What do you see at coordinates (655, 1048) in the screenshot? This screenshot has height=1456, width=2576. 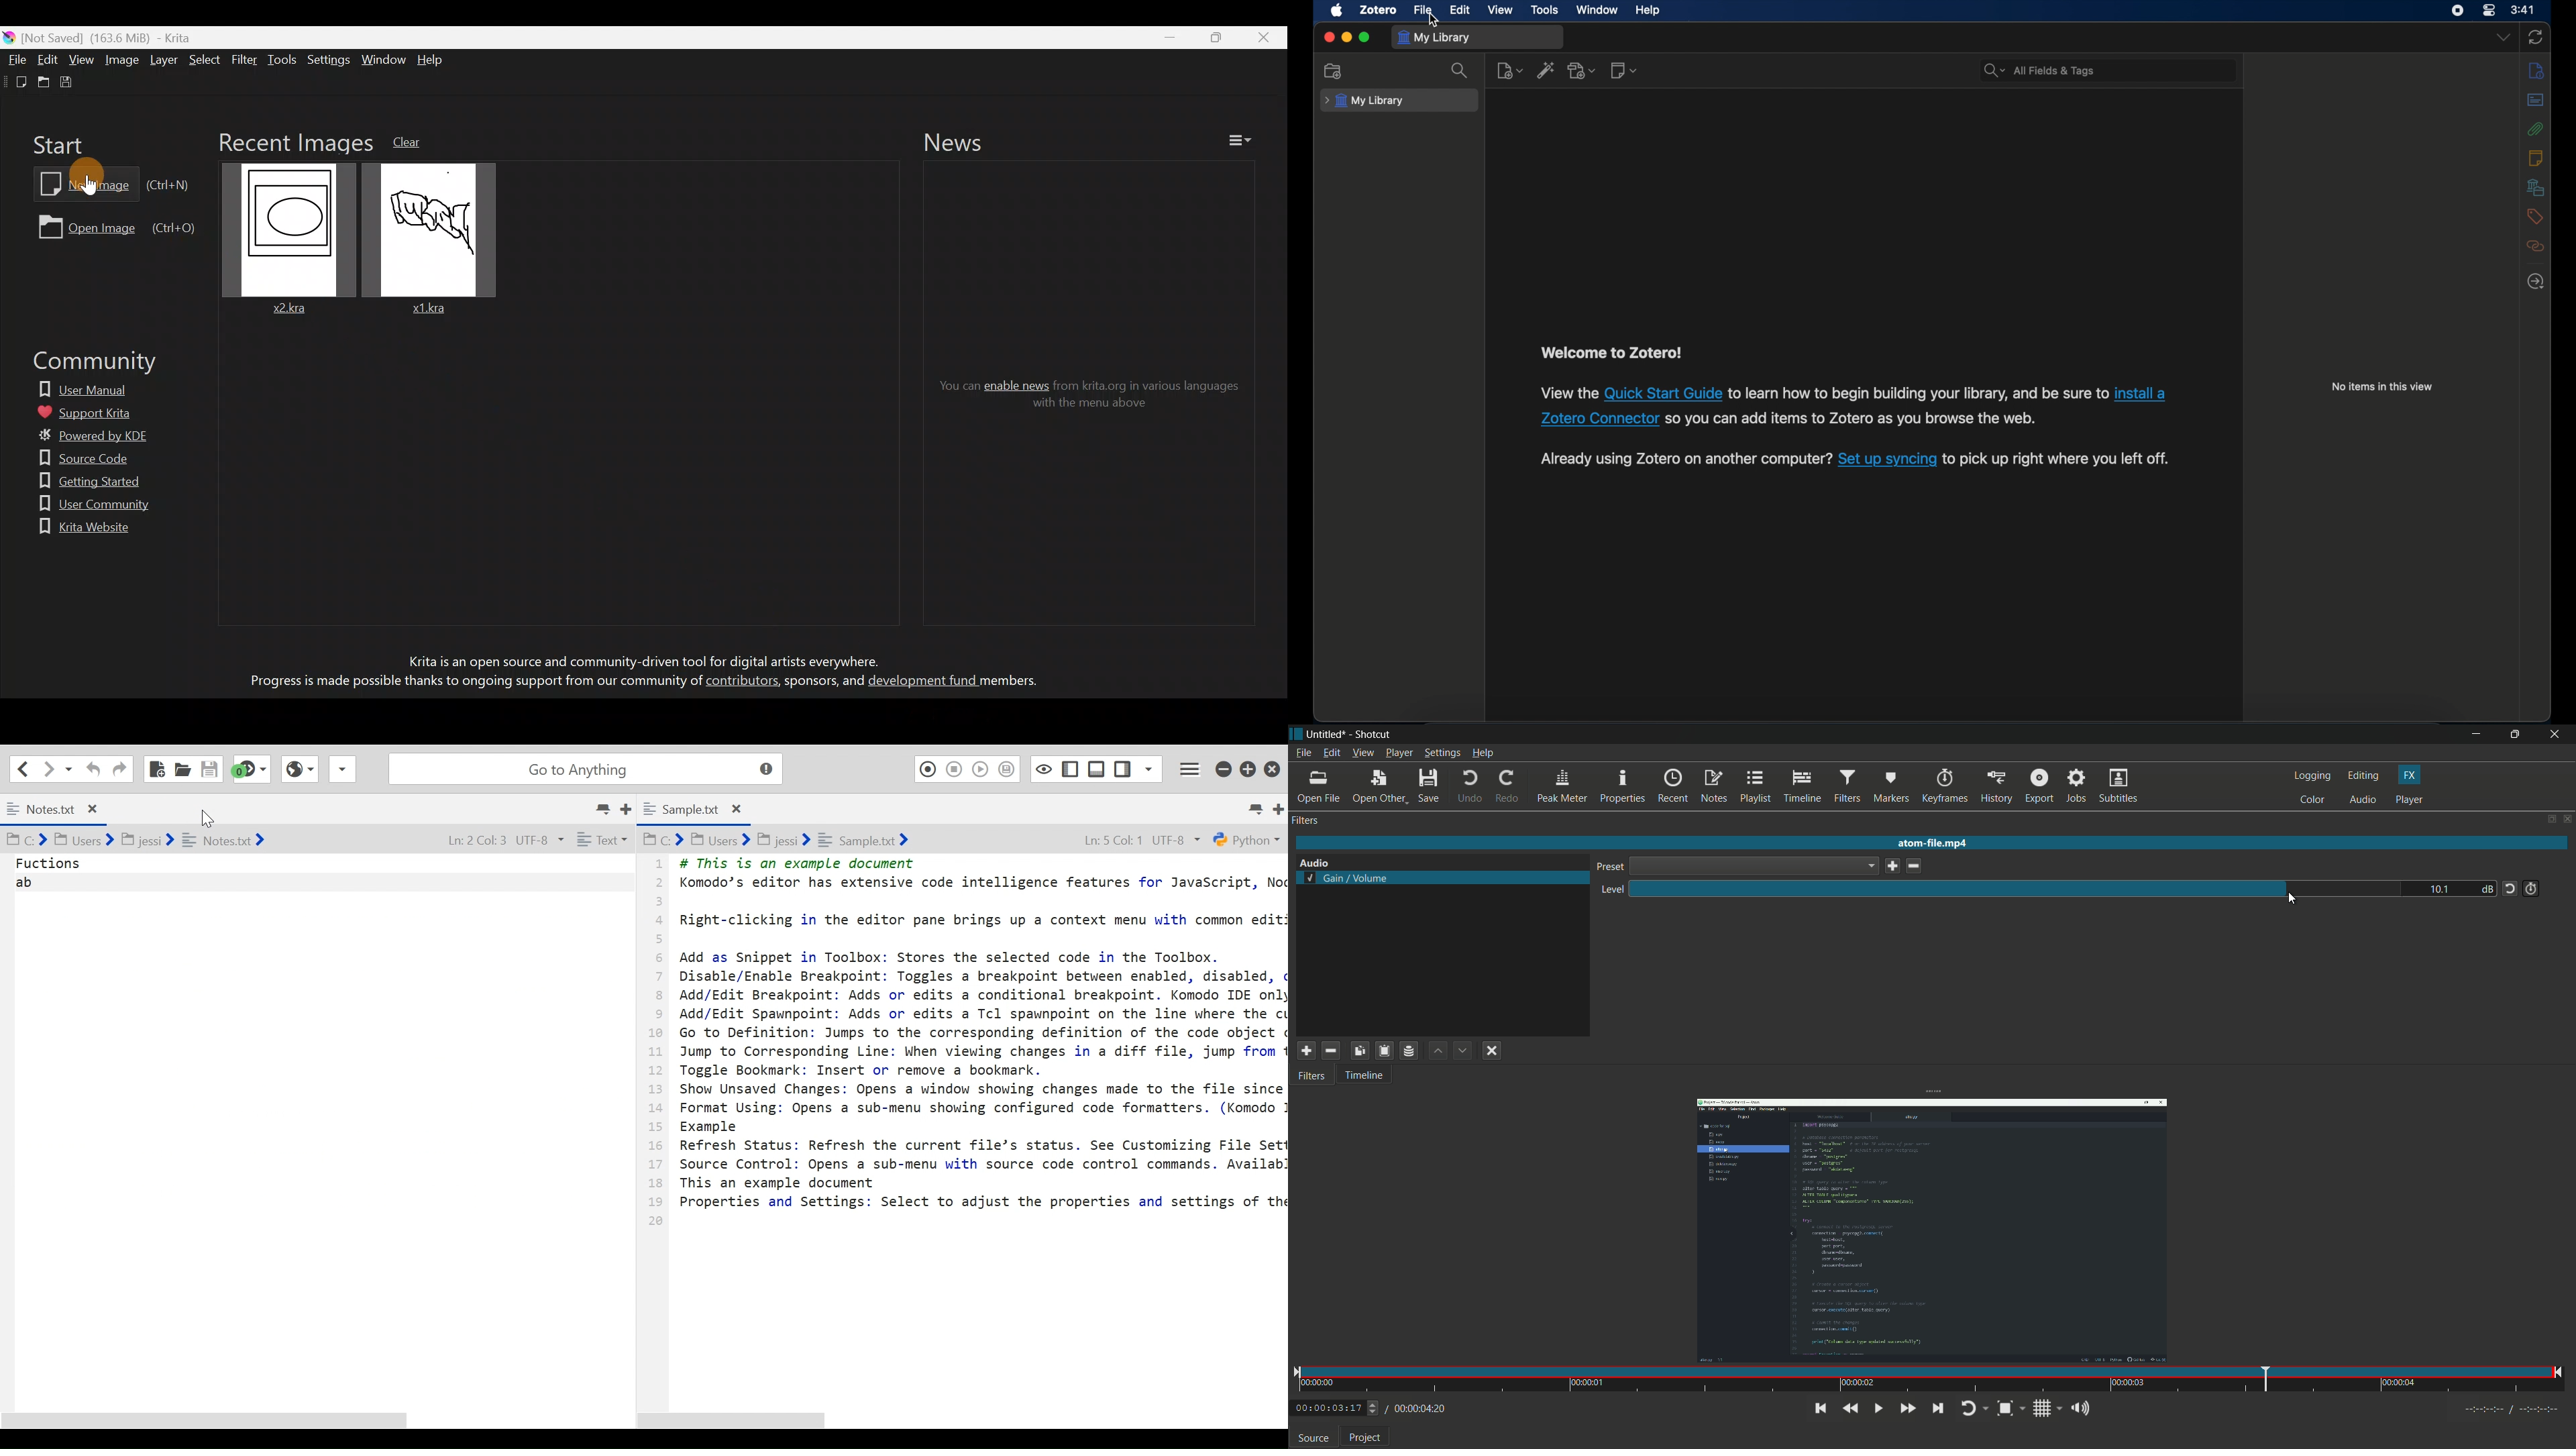 I see `1  2 3 4 5 6 7 8 9 10 11 12 13 14 15 16 17 18 19 20` at bounding box center [655, 1048].